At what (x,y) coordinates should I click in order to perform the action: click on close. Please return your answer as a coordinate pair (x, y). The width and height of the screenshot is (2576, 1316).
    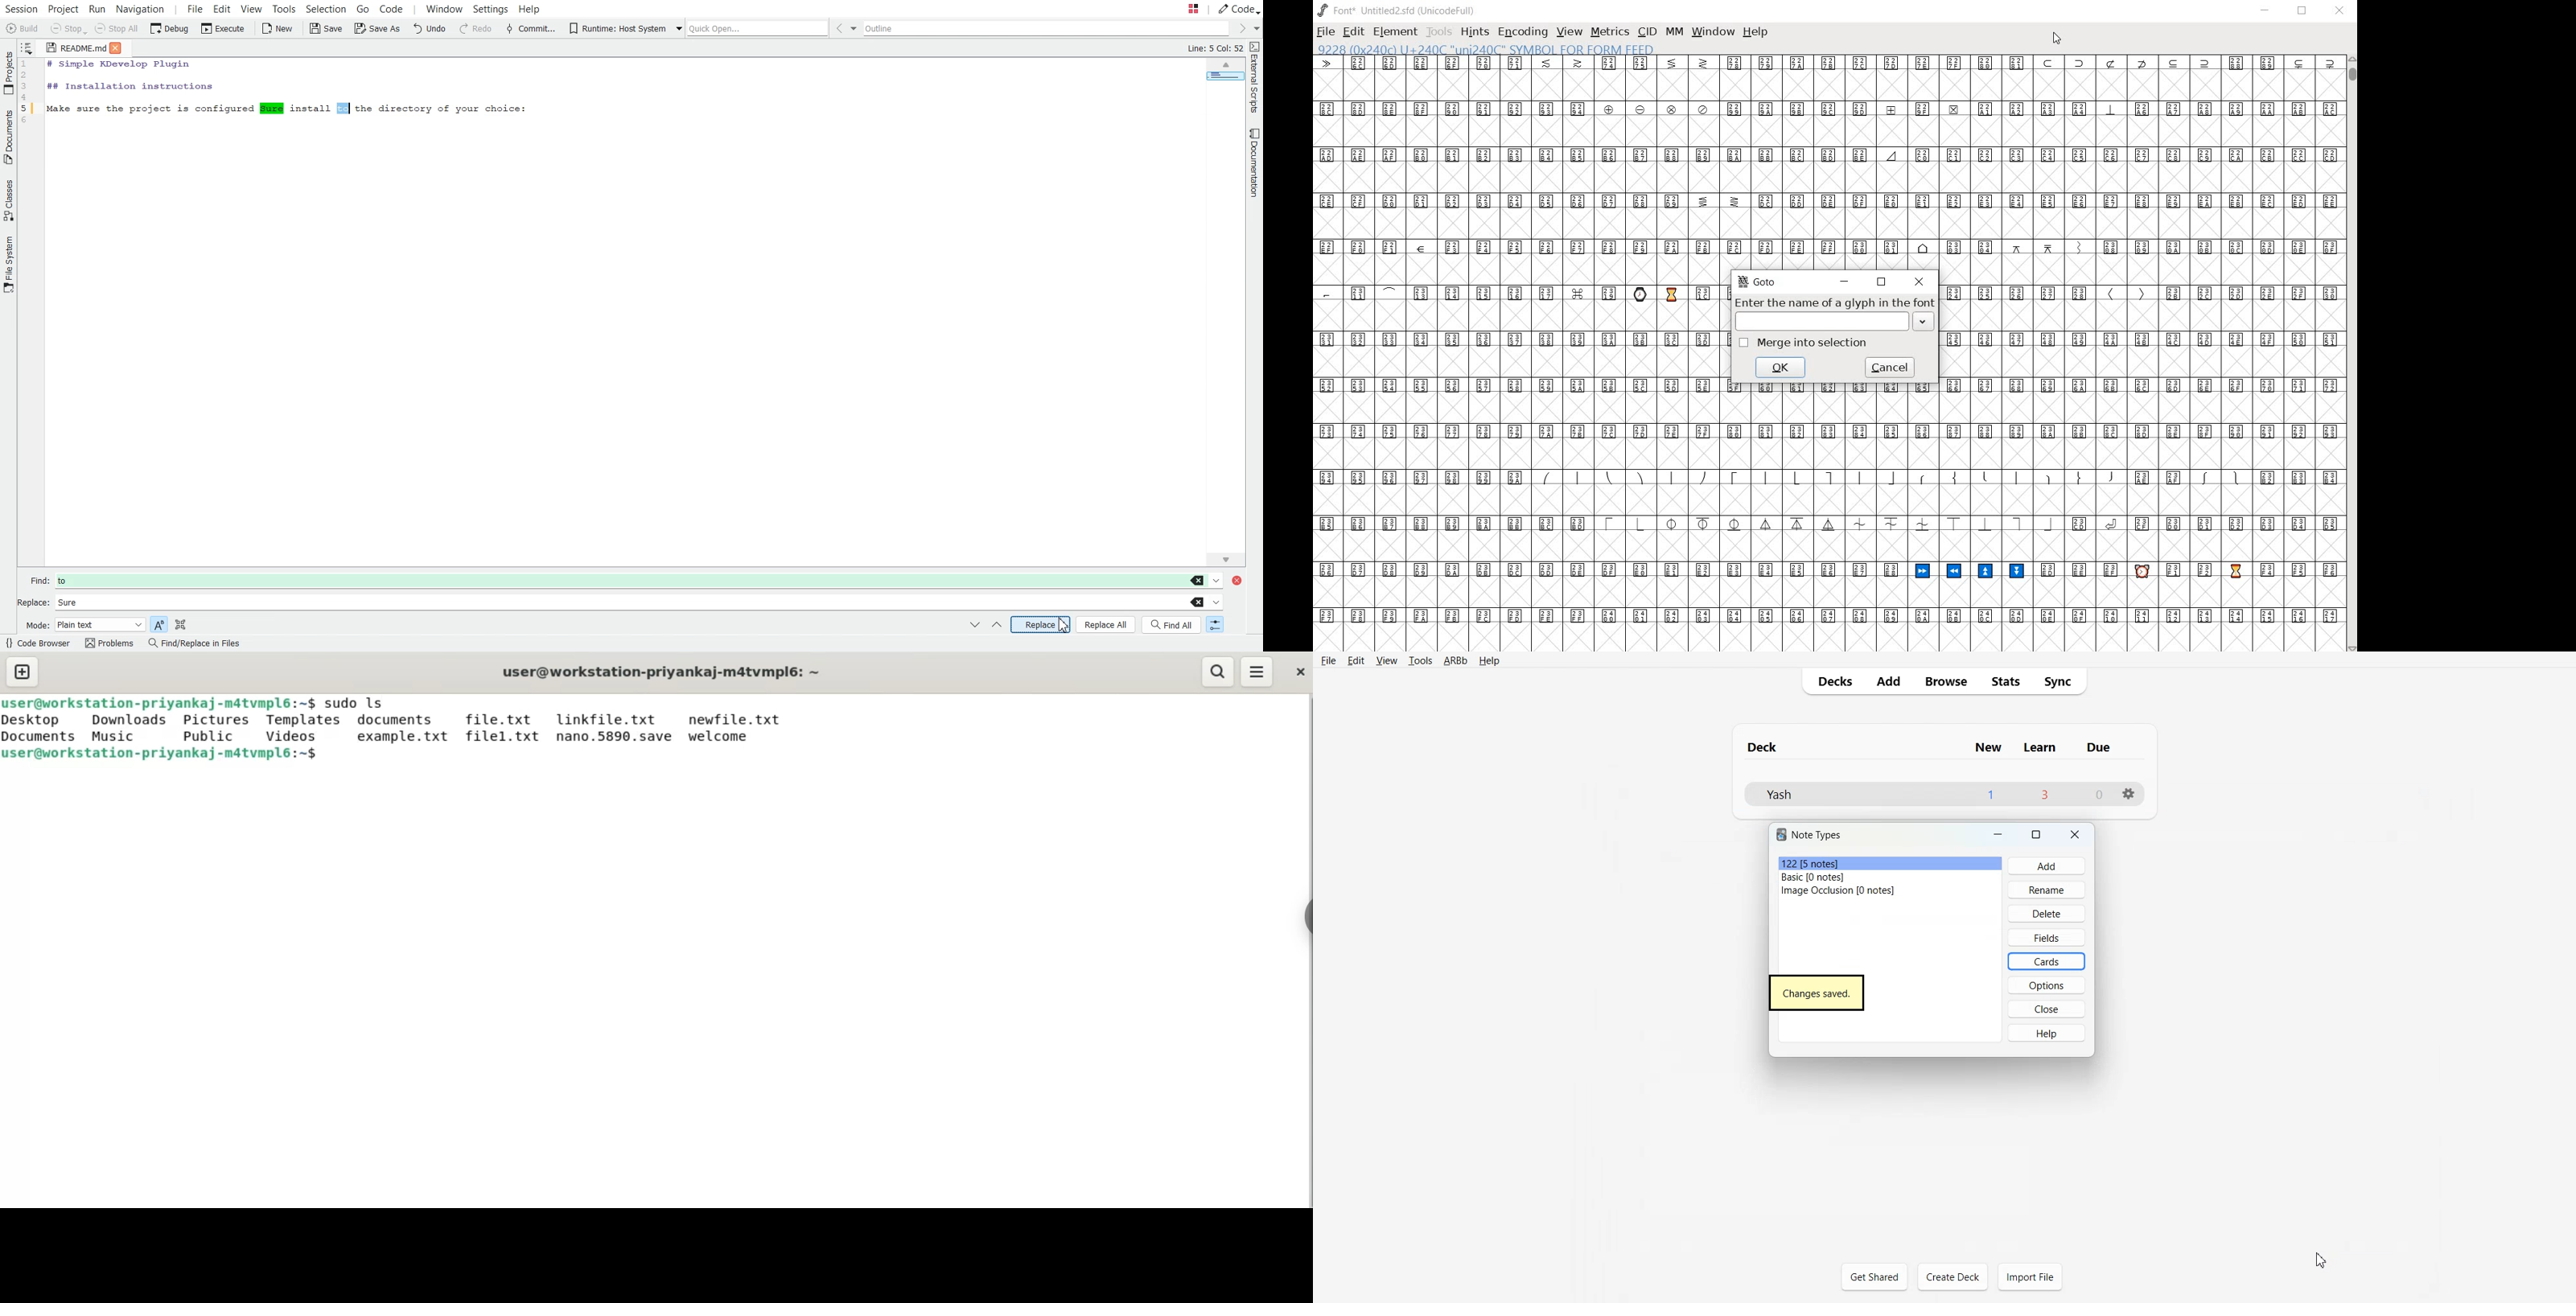
    Looking at the image, I should click on (2051, 1008).